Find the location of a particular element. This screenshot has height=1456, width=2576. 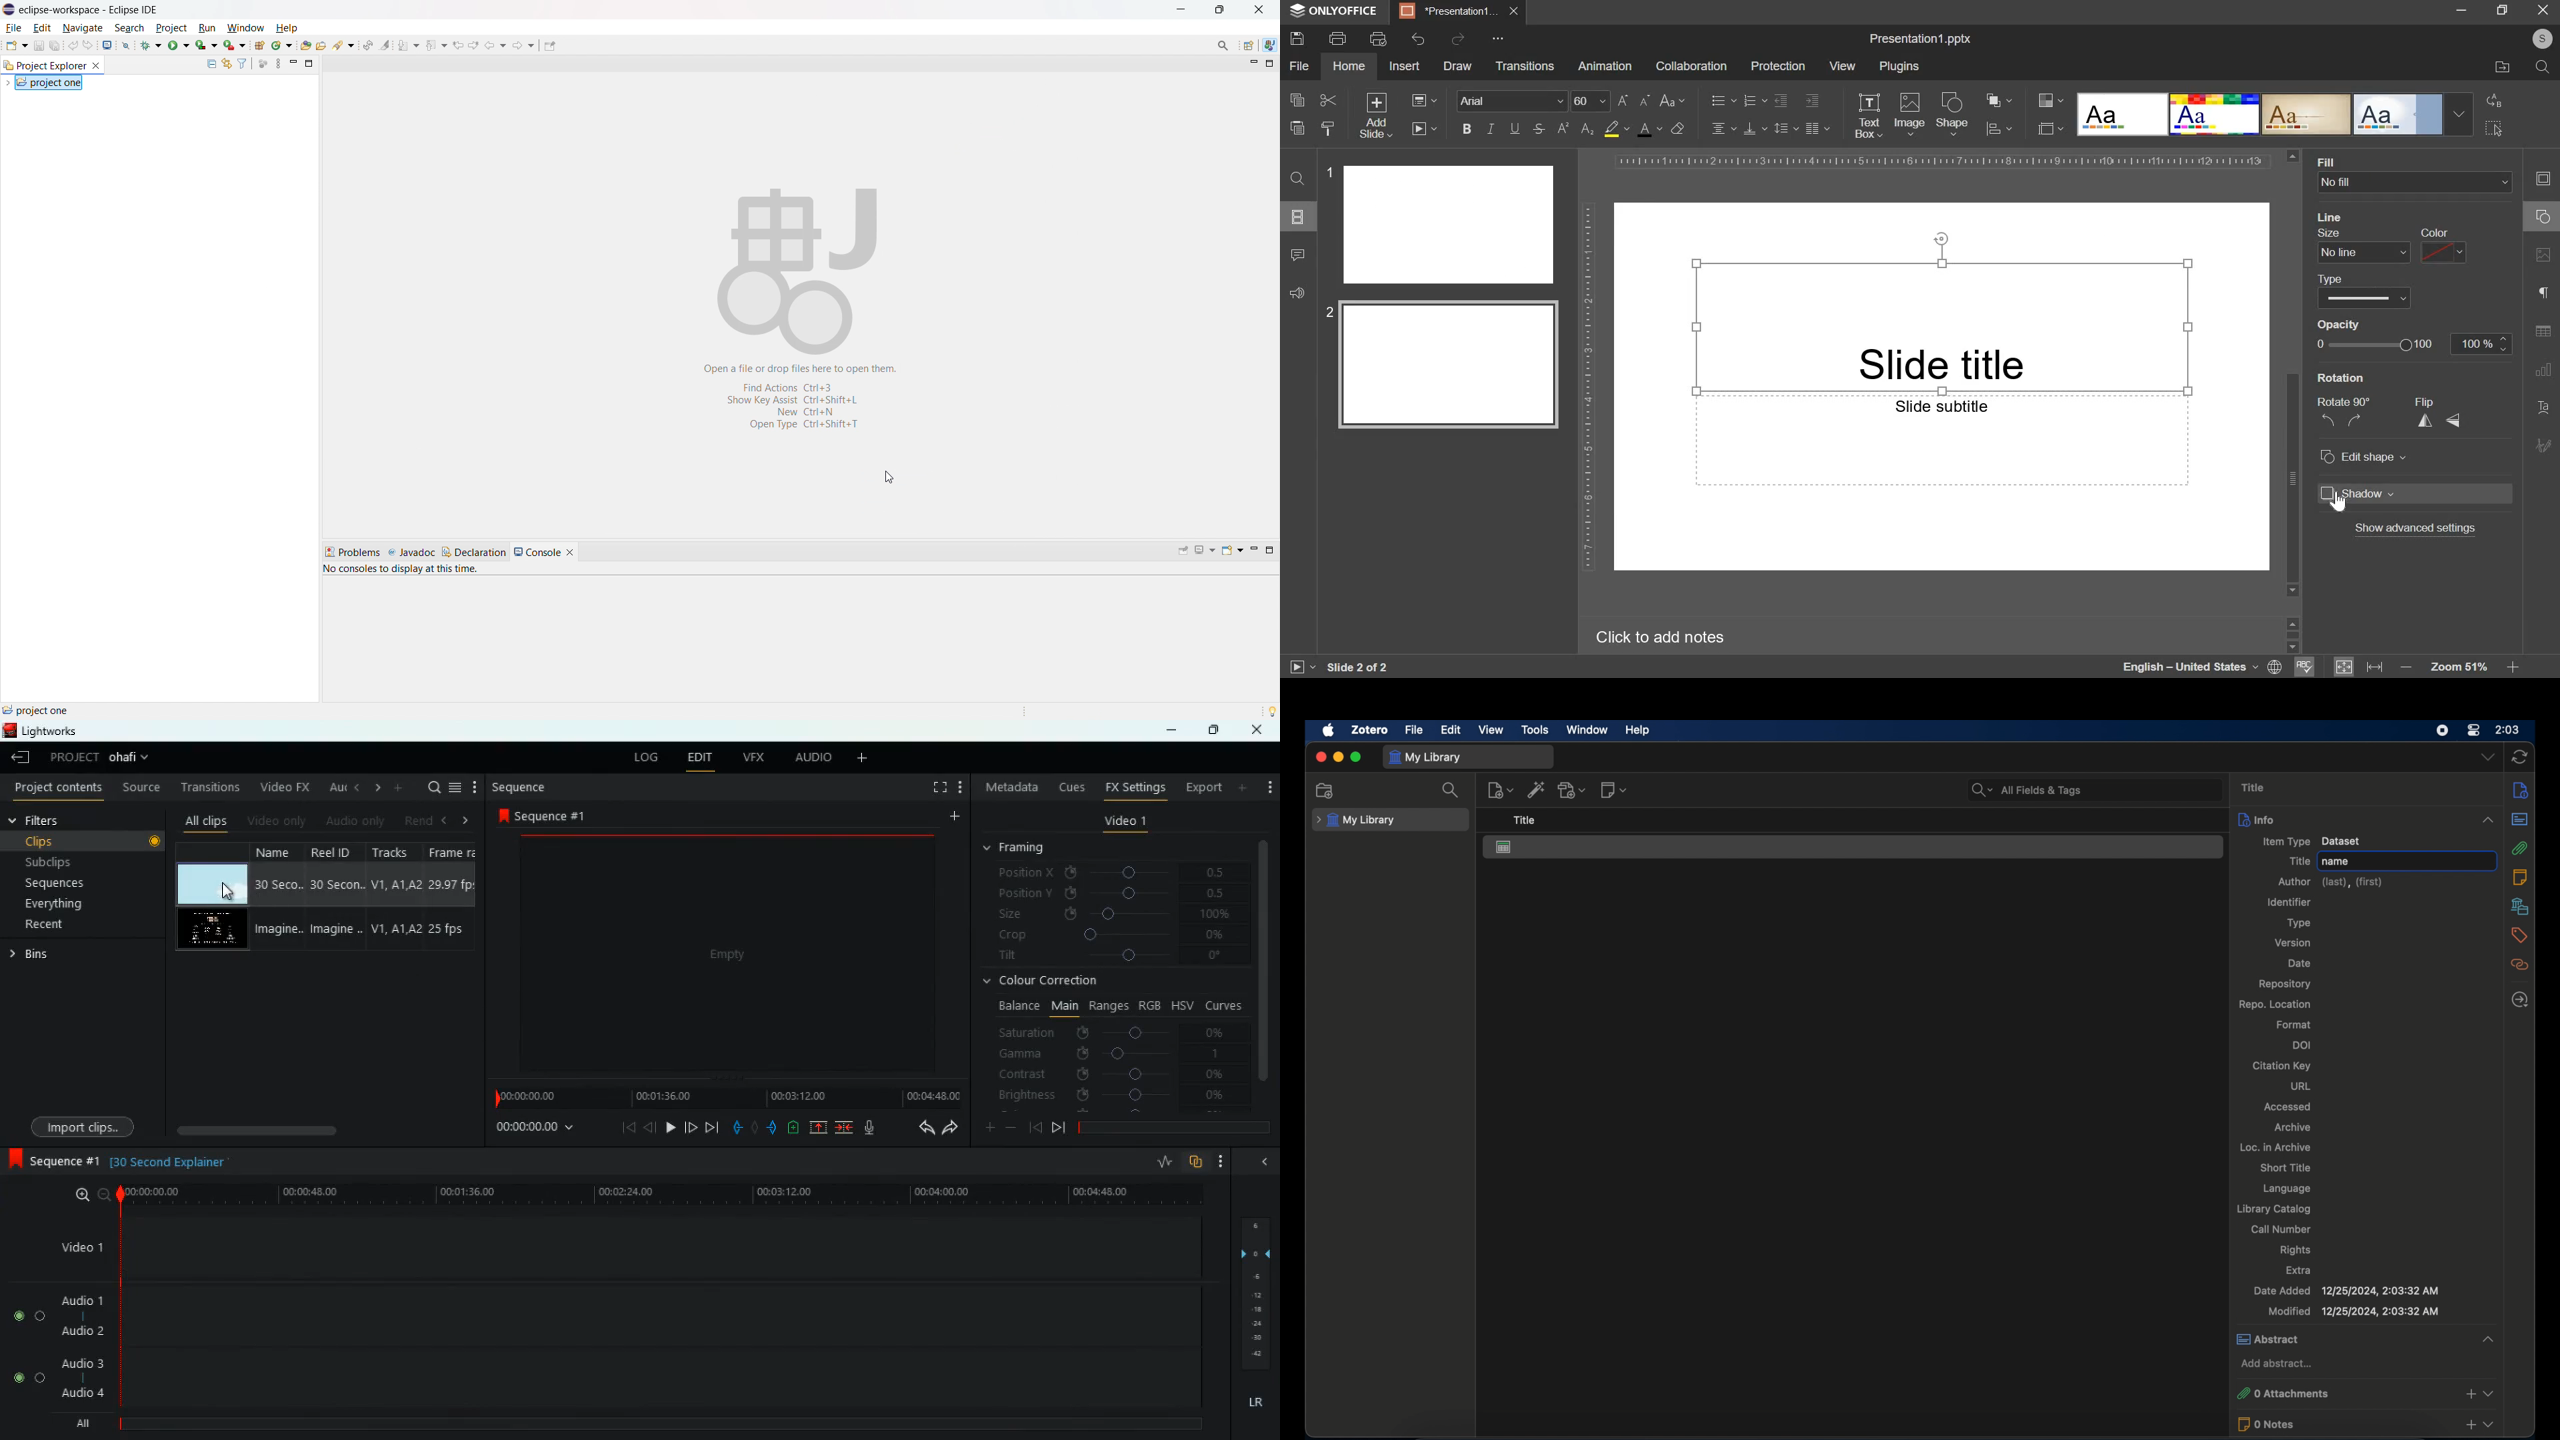

related is located at coordinates (2520, 965).